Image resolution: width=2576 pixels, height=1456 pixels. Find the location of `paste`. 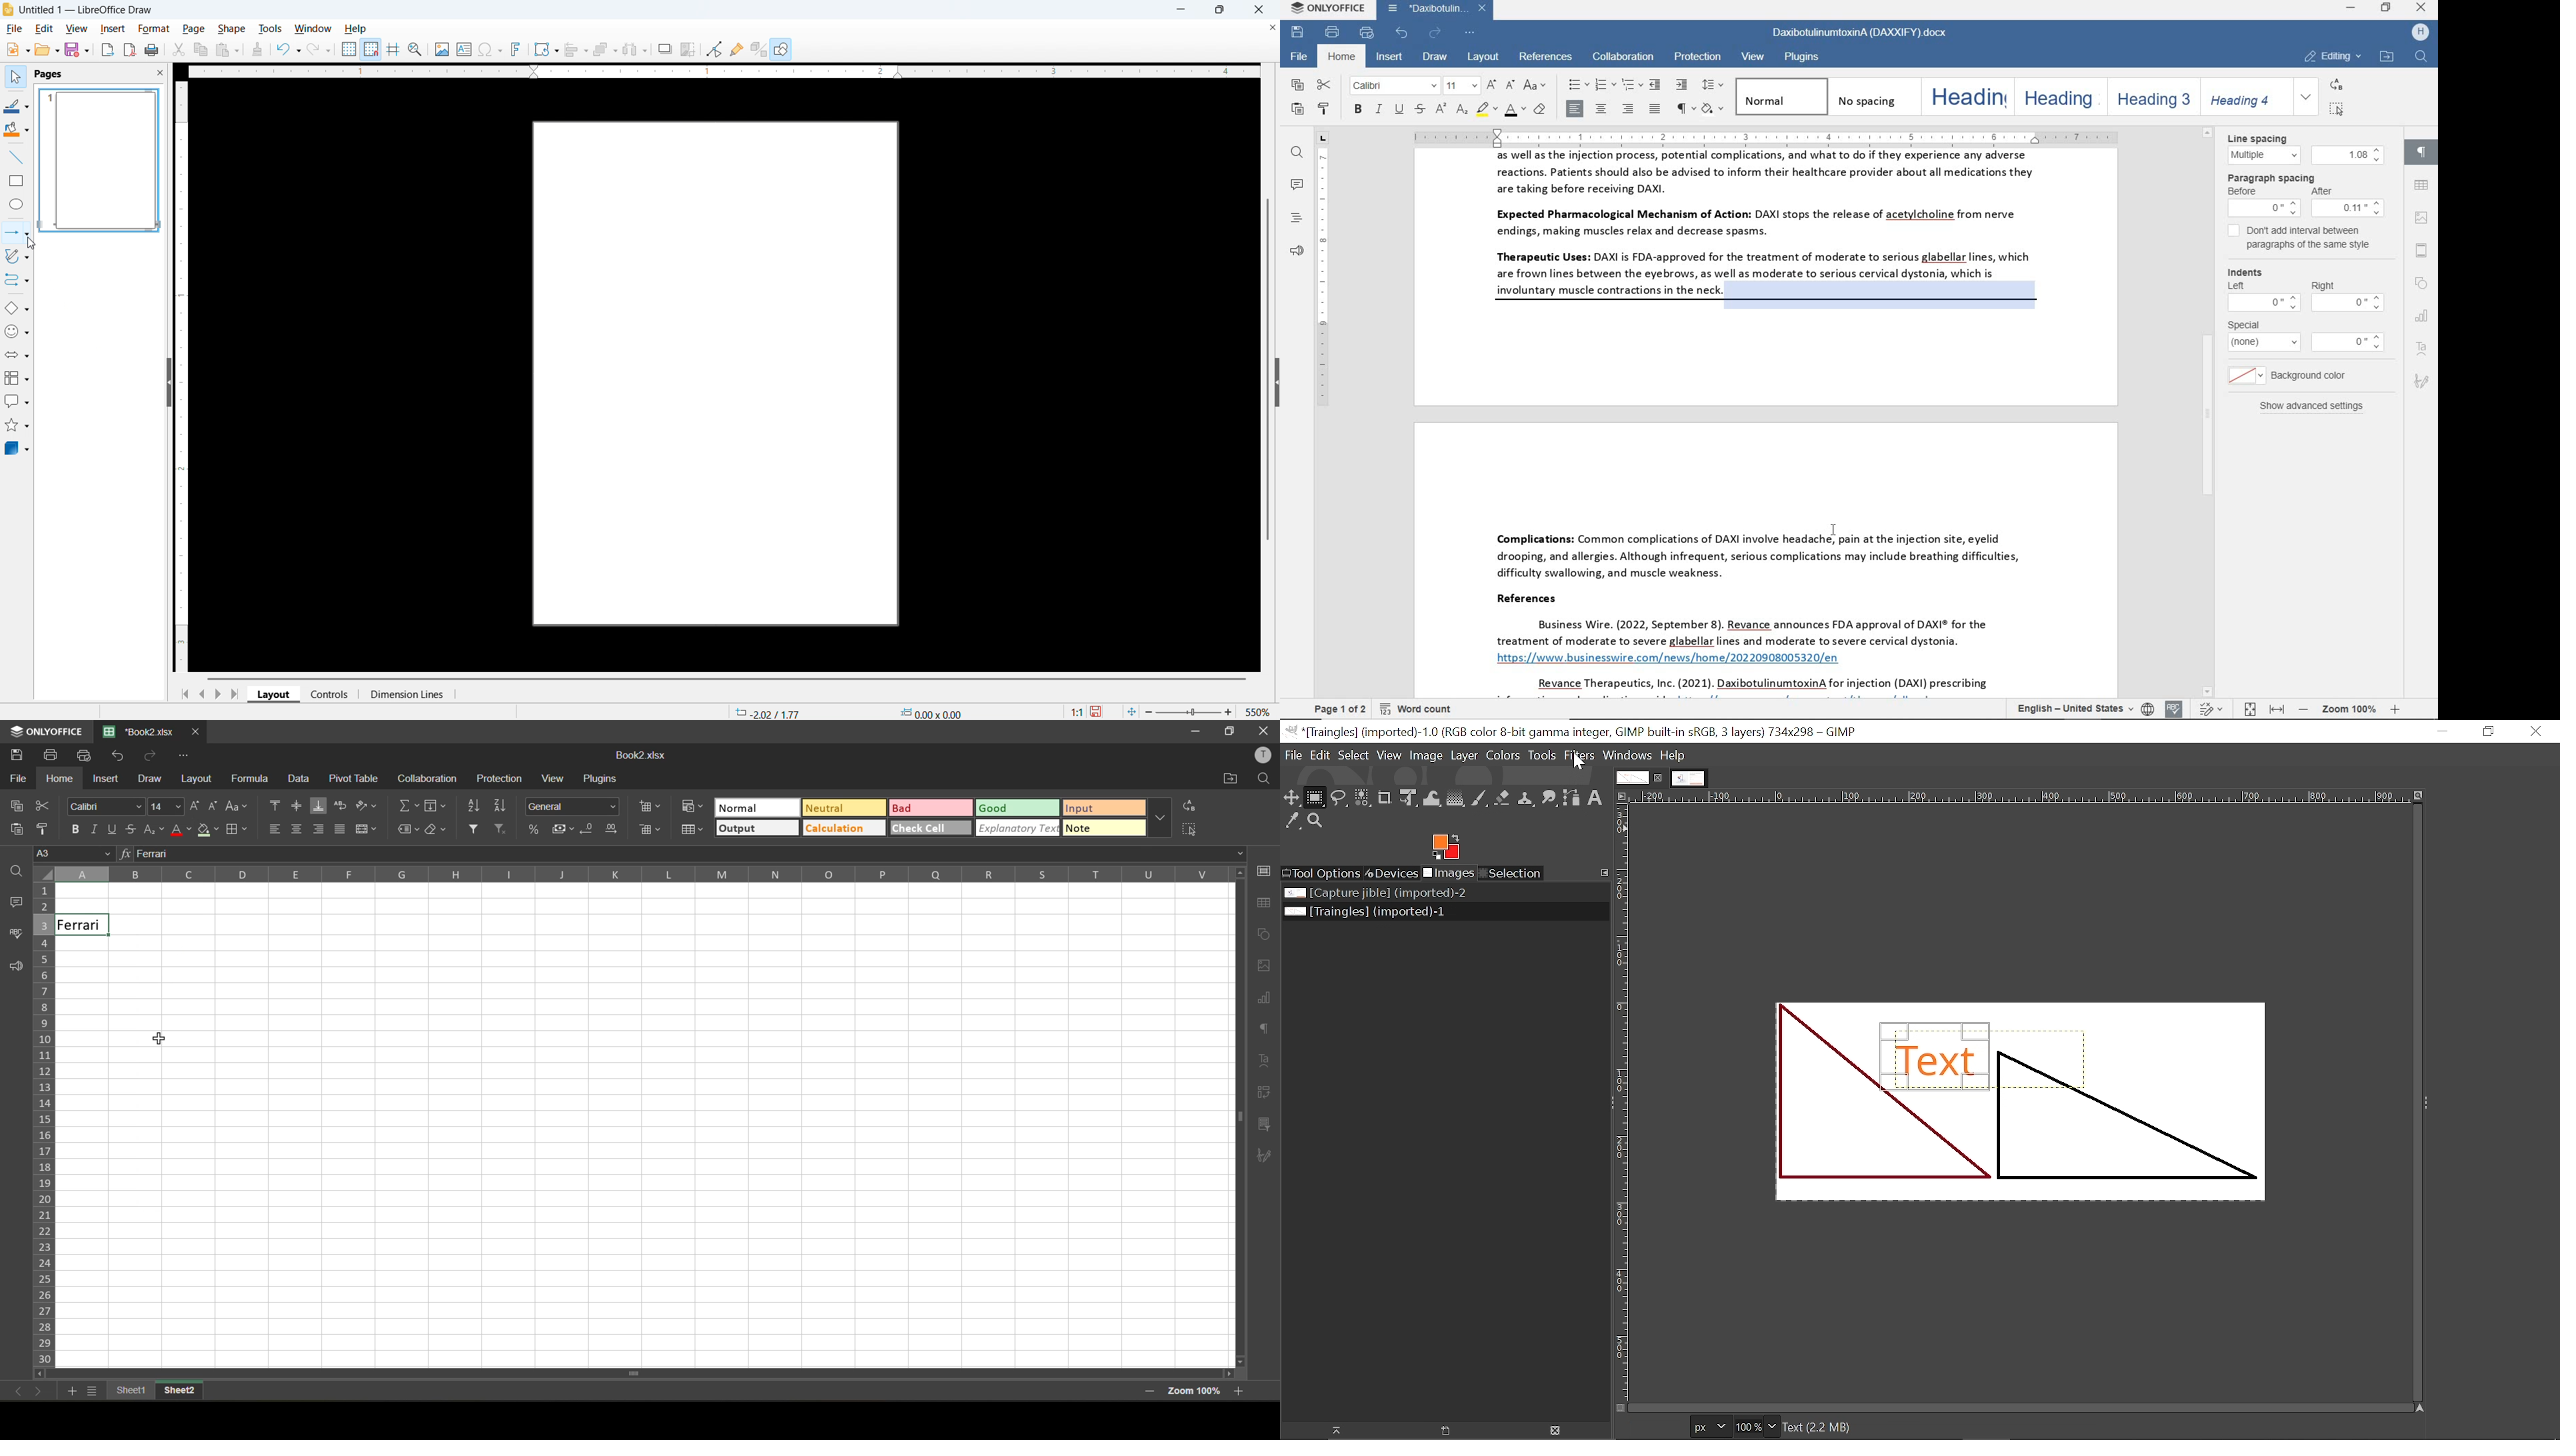

paste is located at coordinates (1298, 110).